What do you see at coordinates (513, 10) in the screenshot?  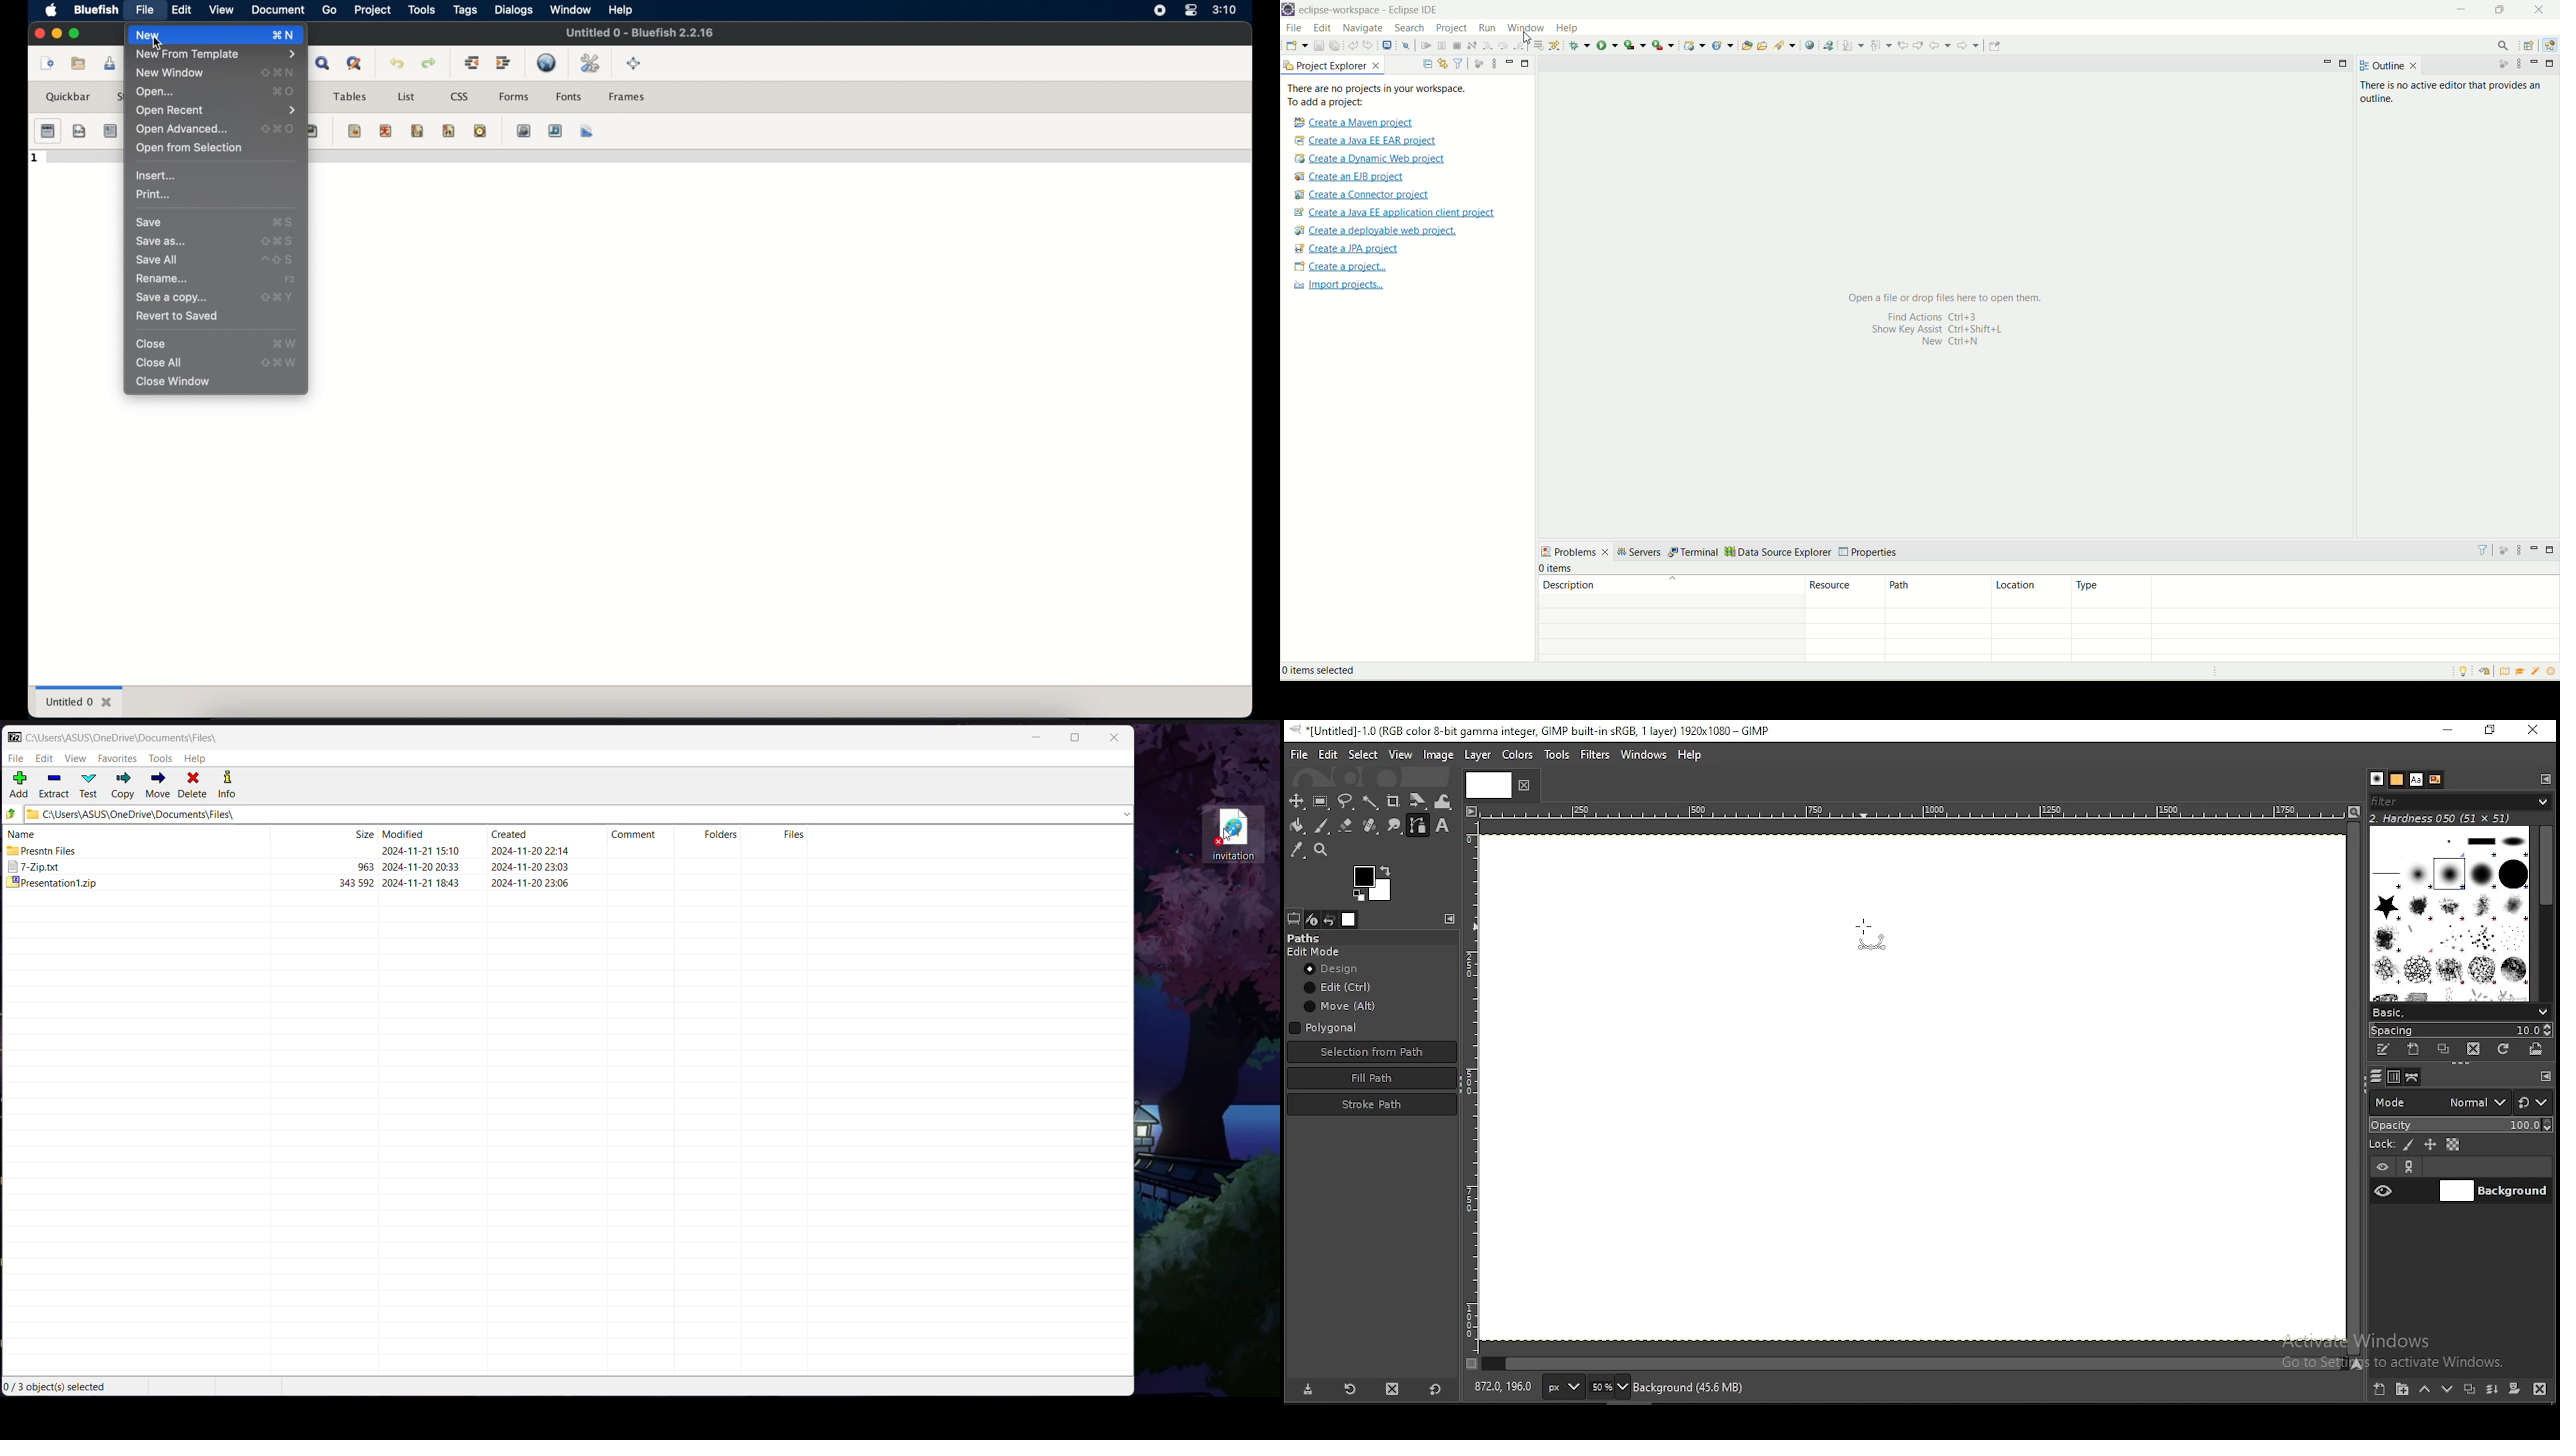 I see `dialogs` at bounding box center [513, 10].